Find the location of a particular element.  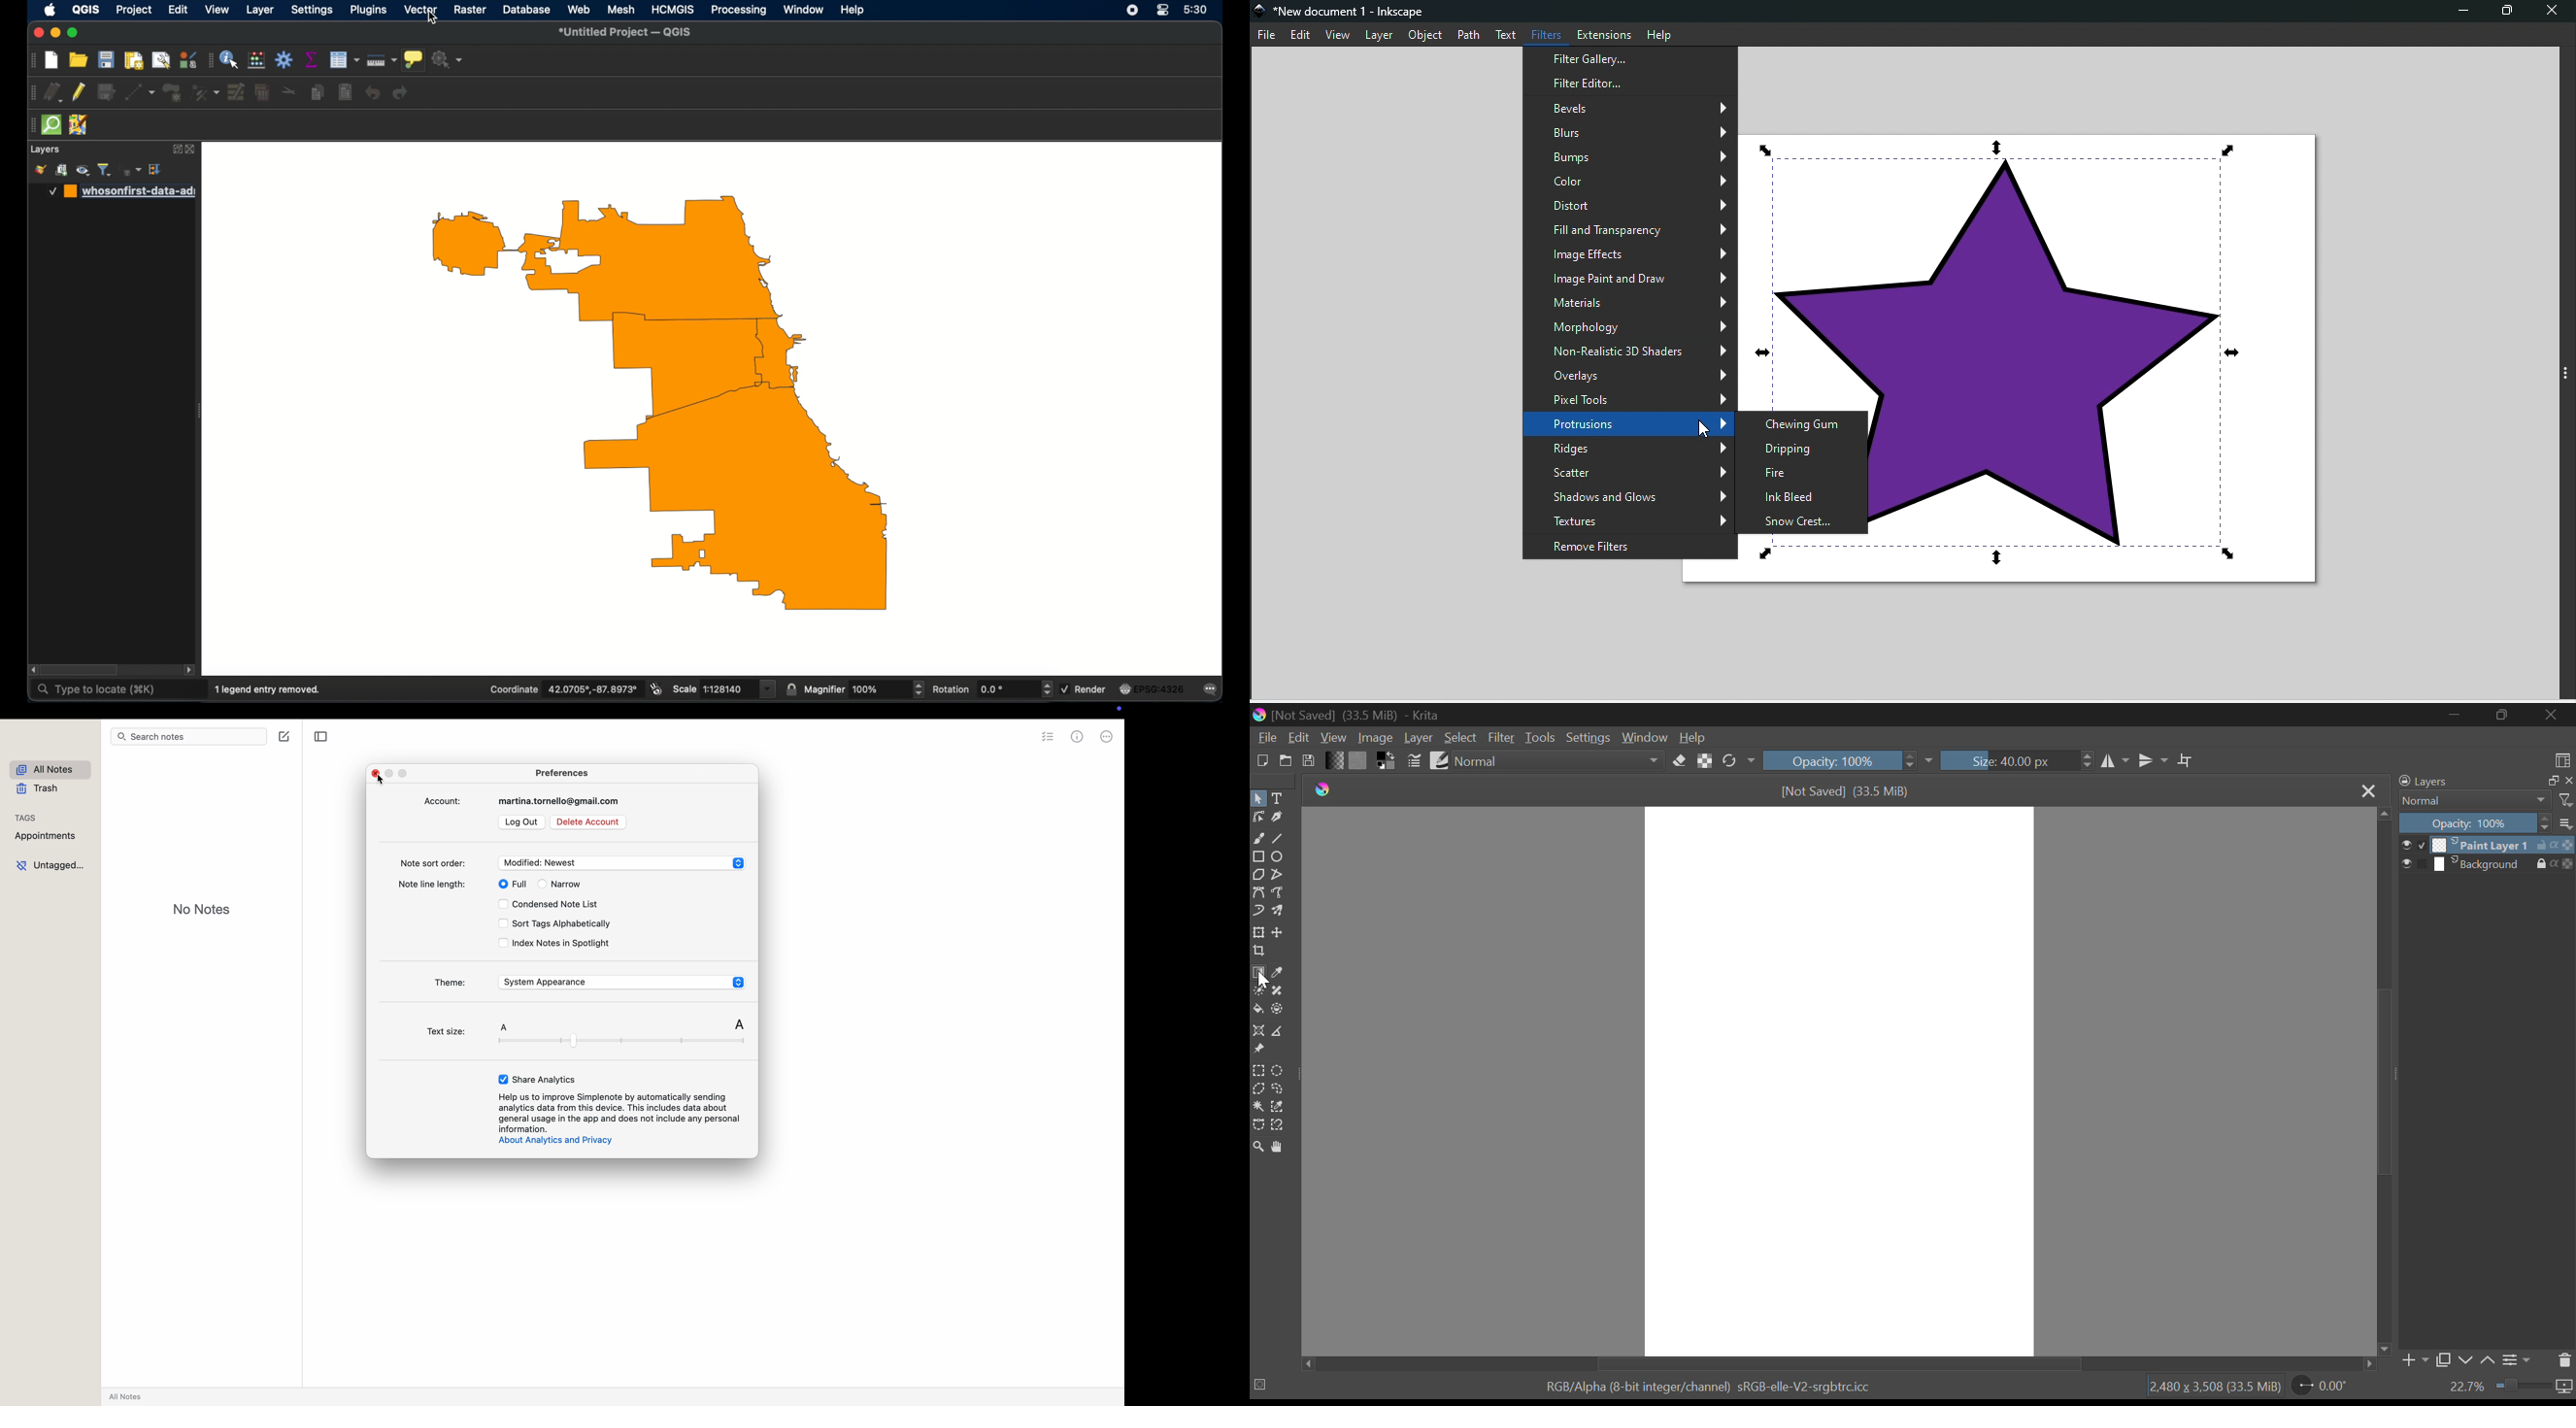

close is located at coordinates (192, 150).